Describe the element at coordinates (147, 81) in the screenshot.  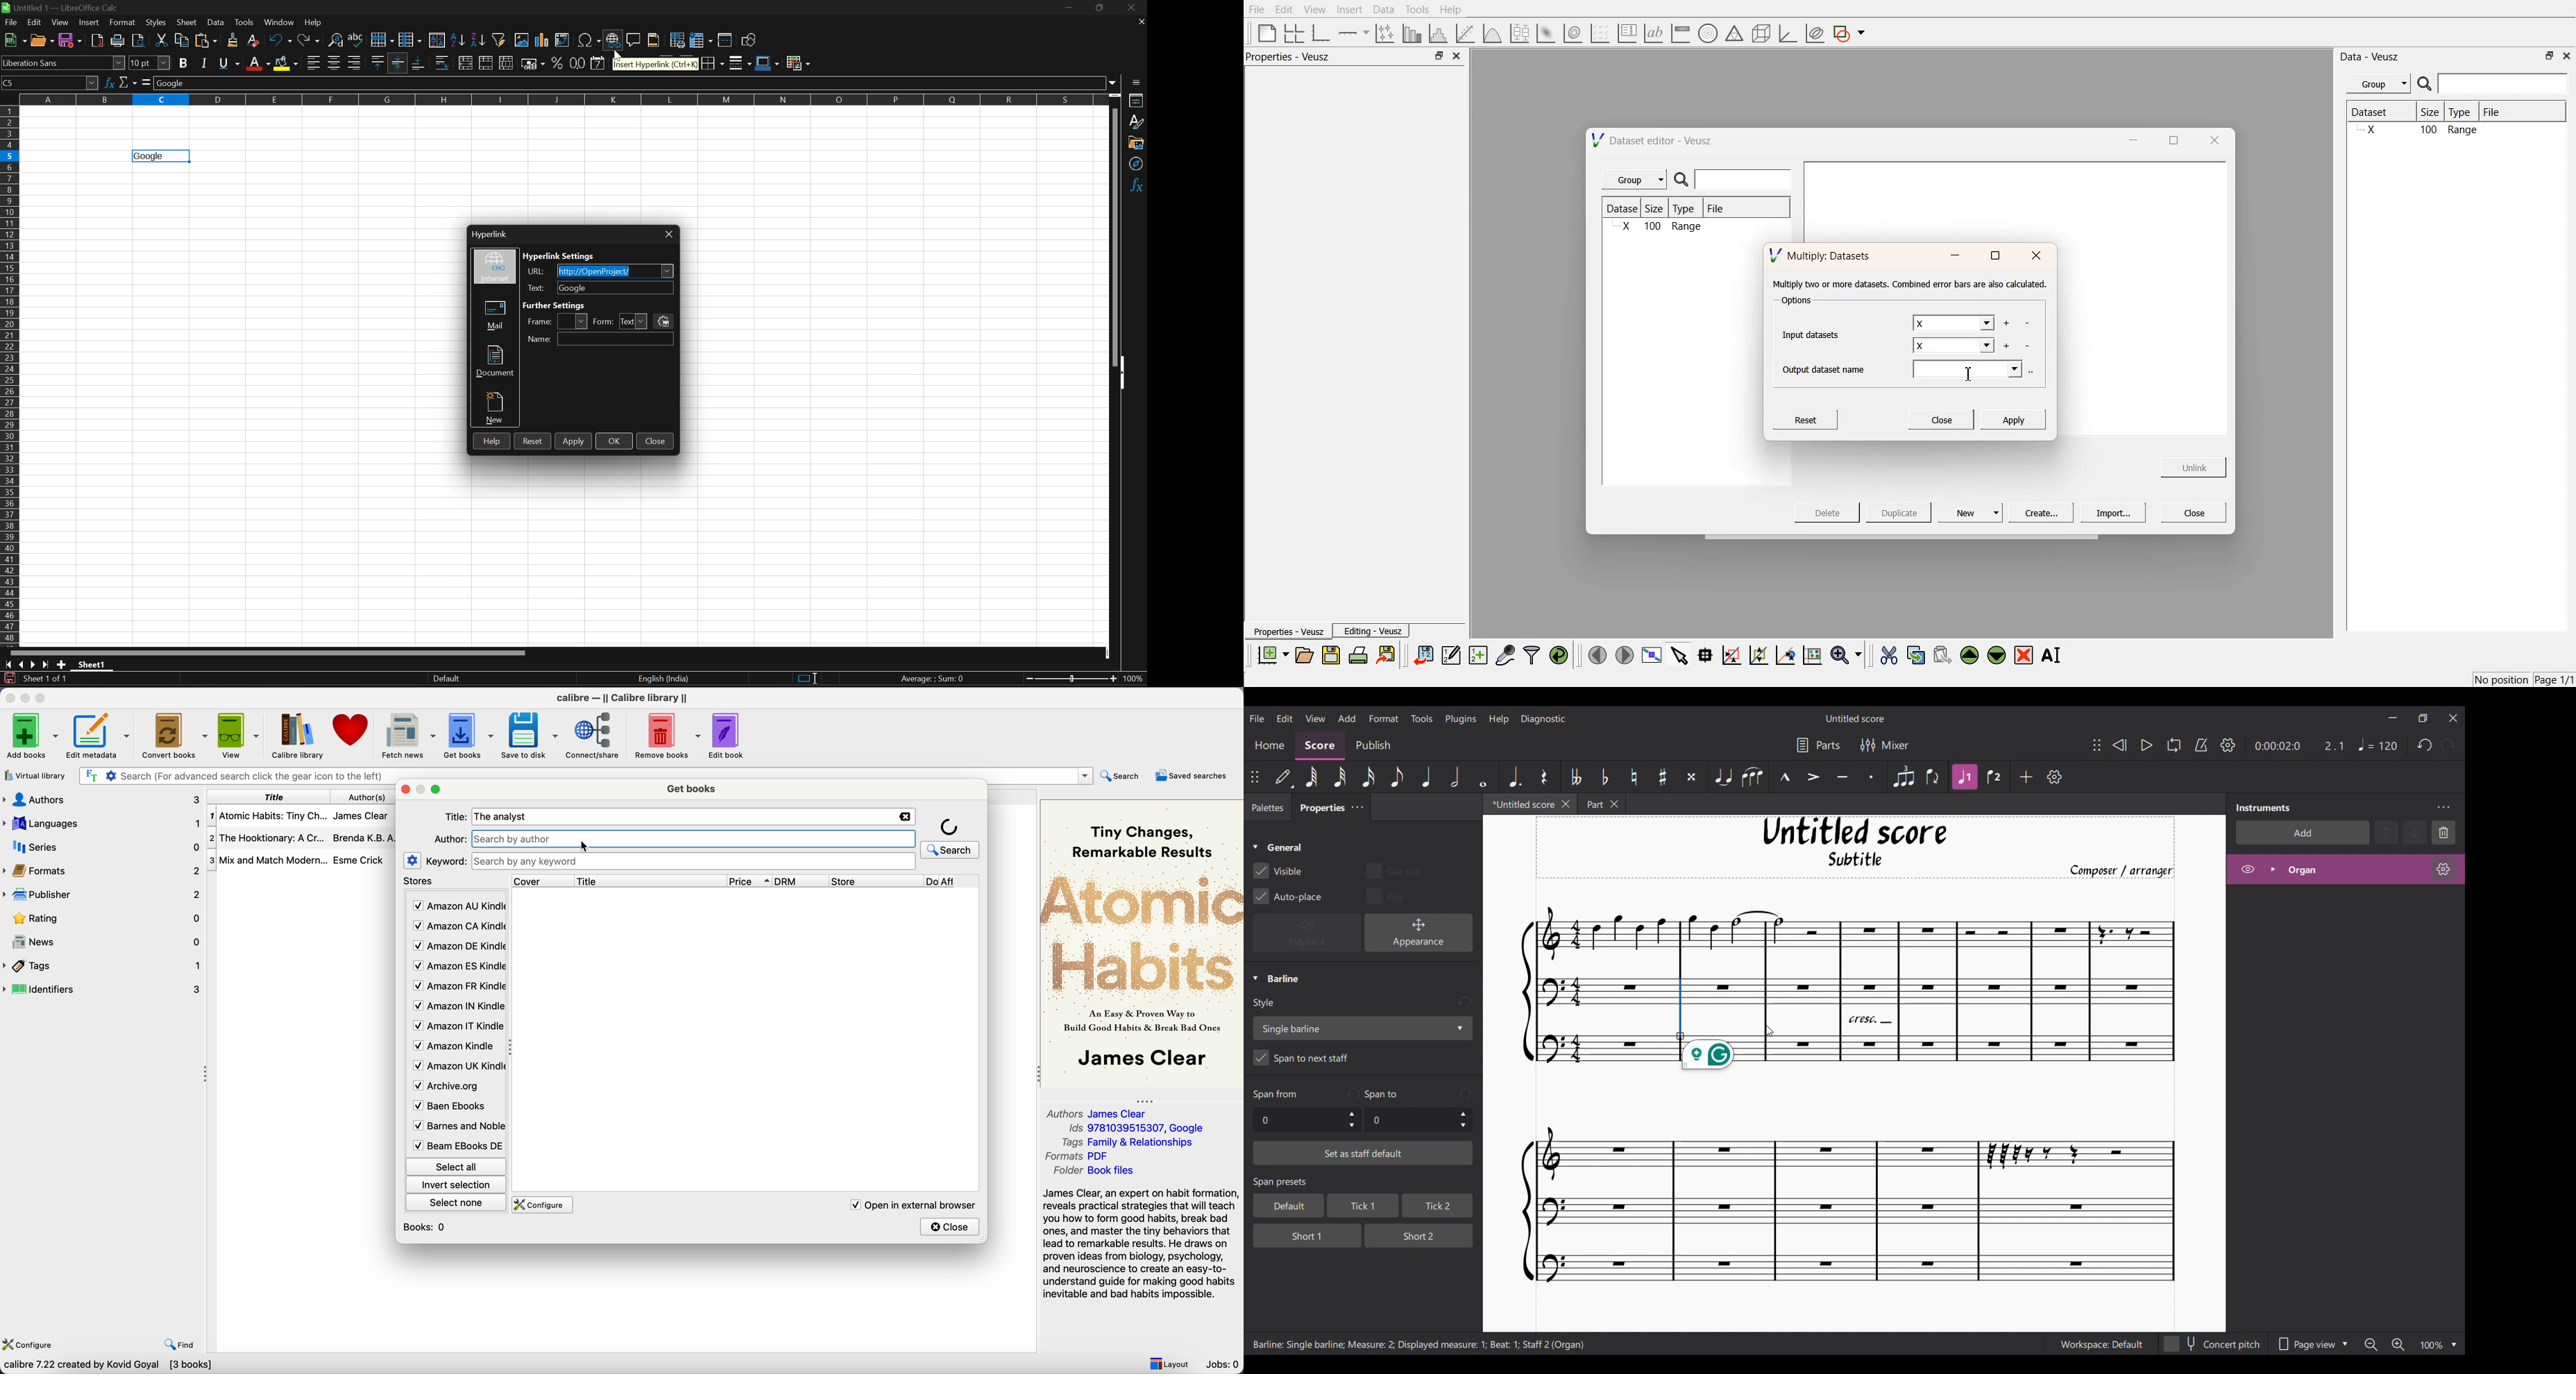
I see `Select formula` at that location.